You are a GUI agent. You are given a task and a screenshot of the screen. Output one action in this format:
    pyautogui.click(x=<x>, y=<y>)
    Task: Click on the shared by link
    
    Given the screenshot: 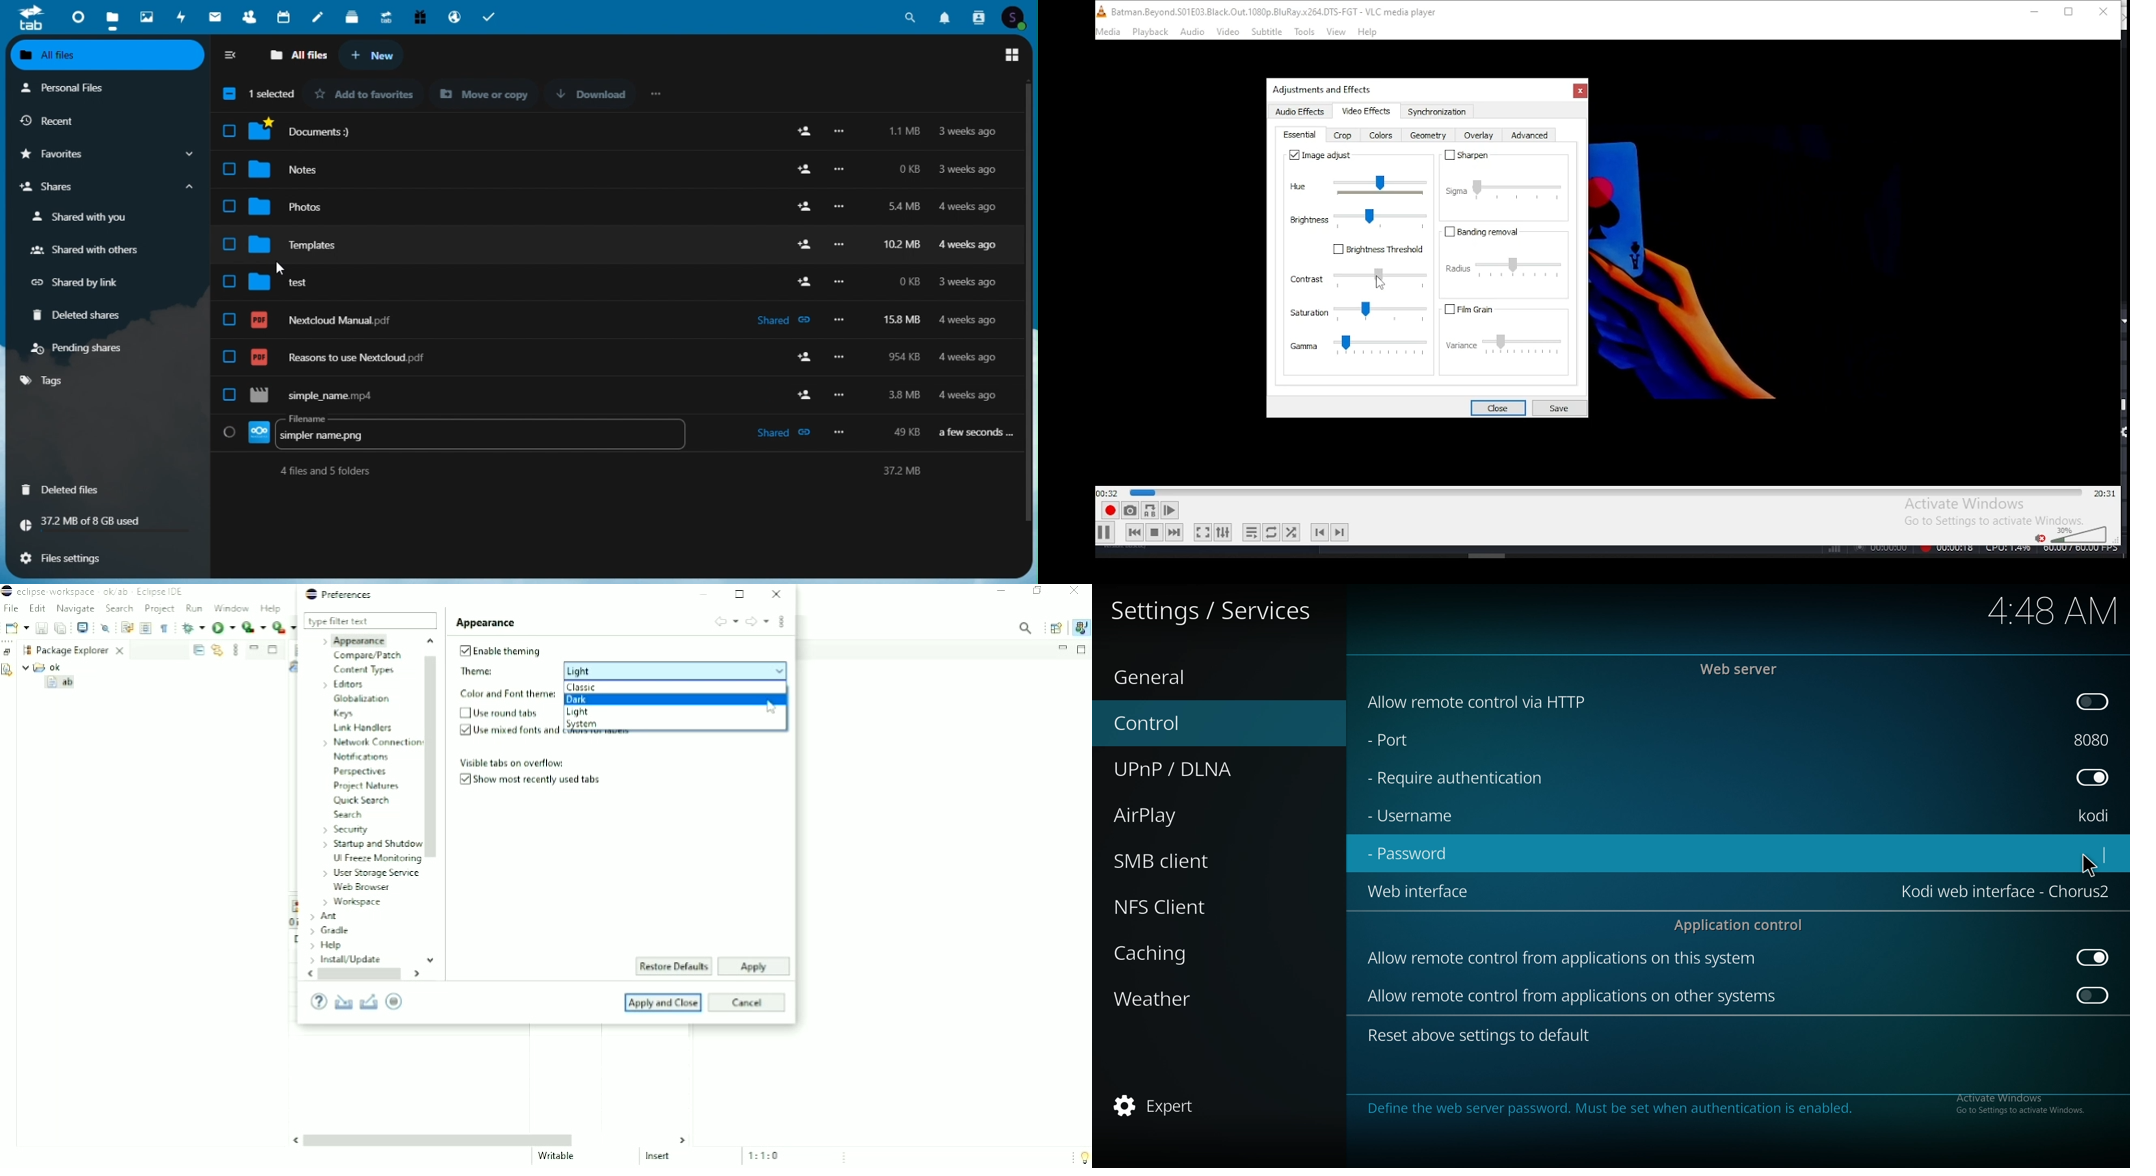 What is the action you would take?
    pyautogui.click(x=83, y=283)
    